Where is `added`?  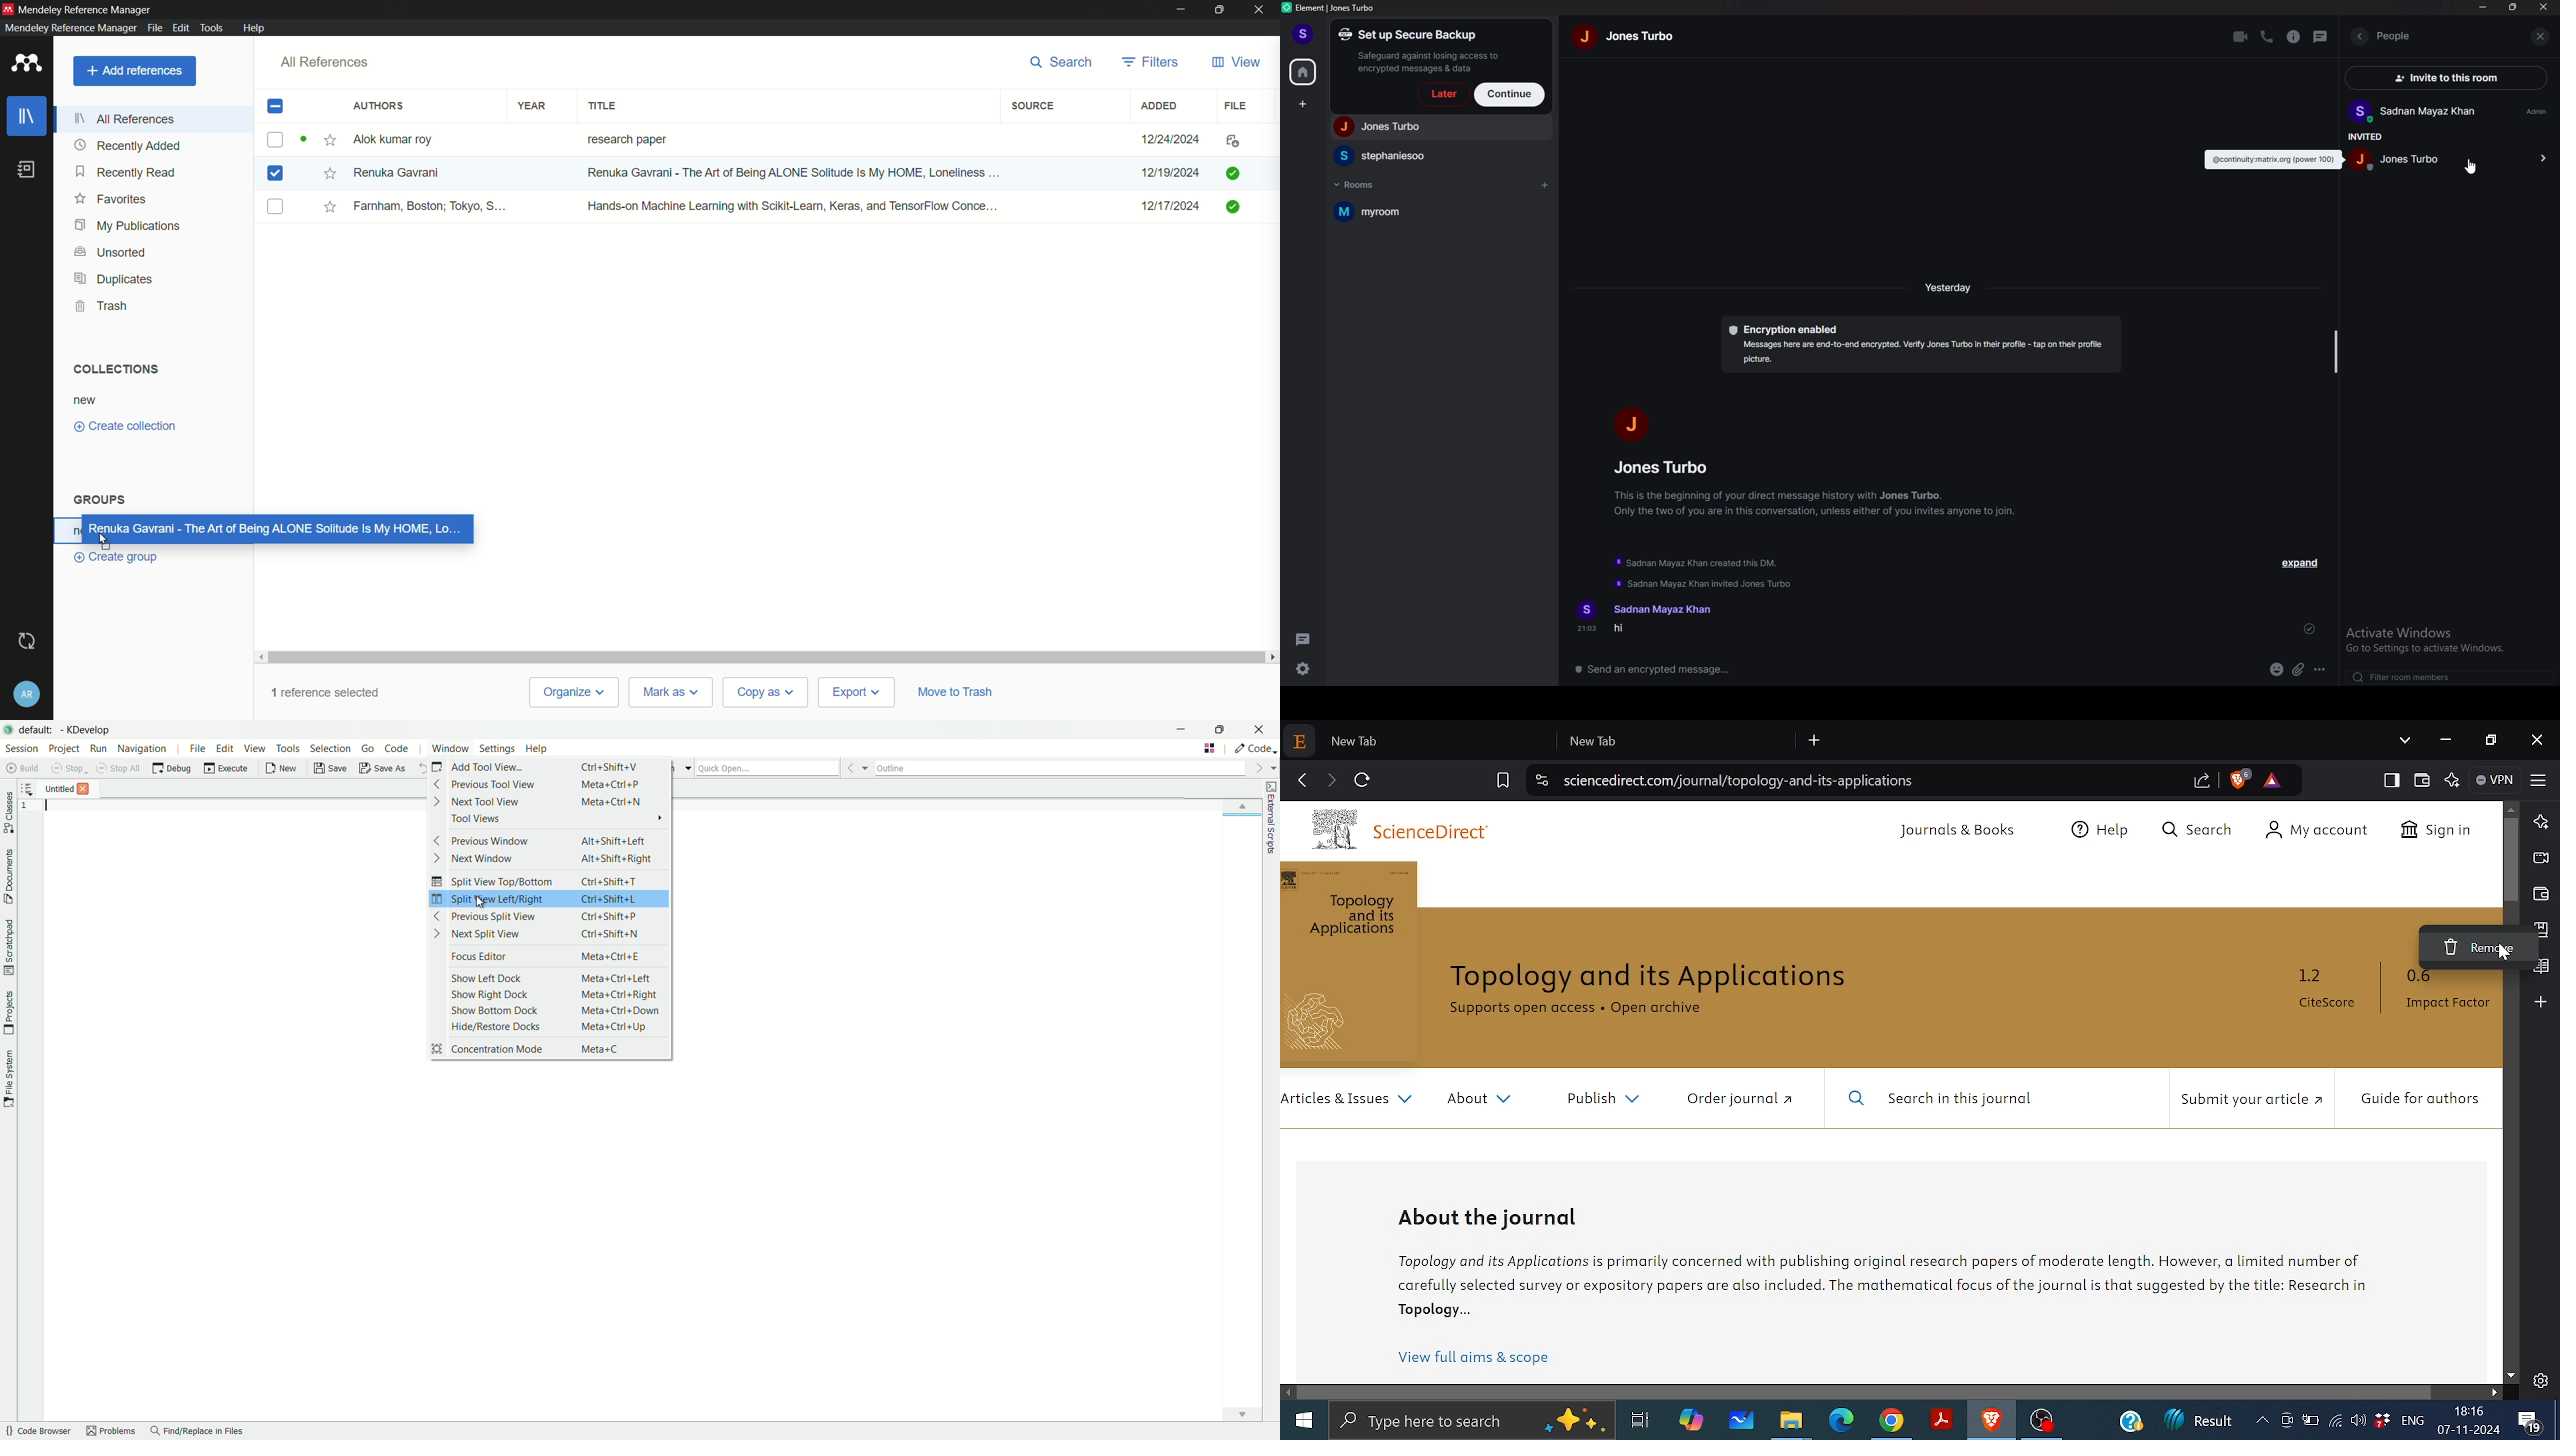 added is located at coordinates (1160, 105).